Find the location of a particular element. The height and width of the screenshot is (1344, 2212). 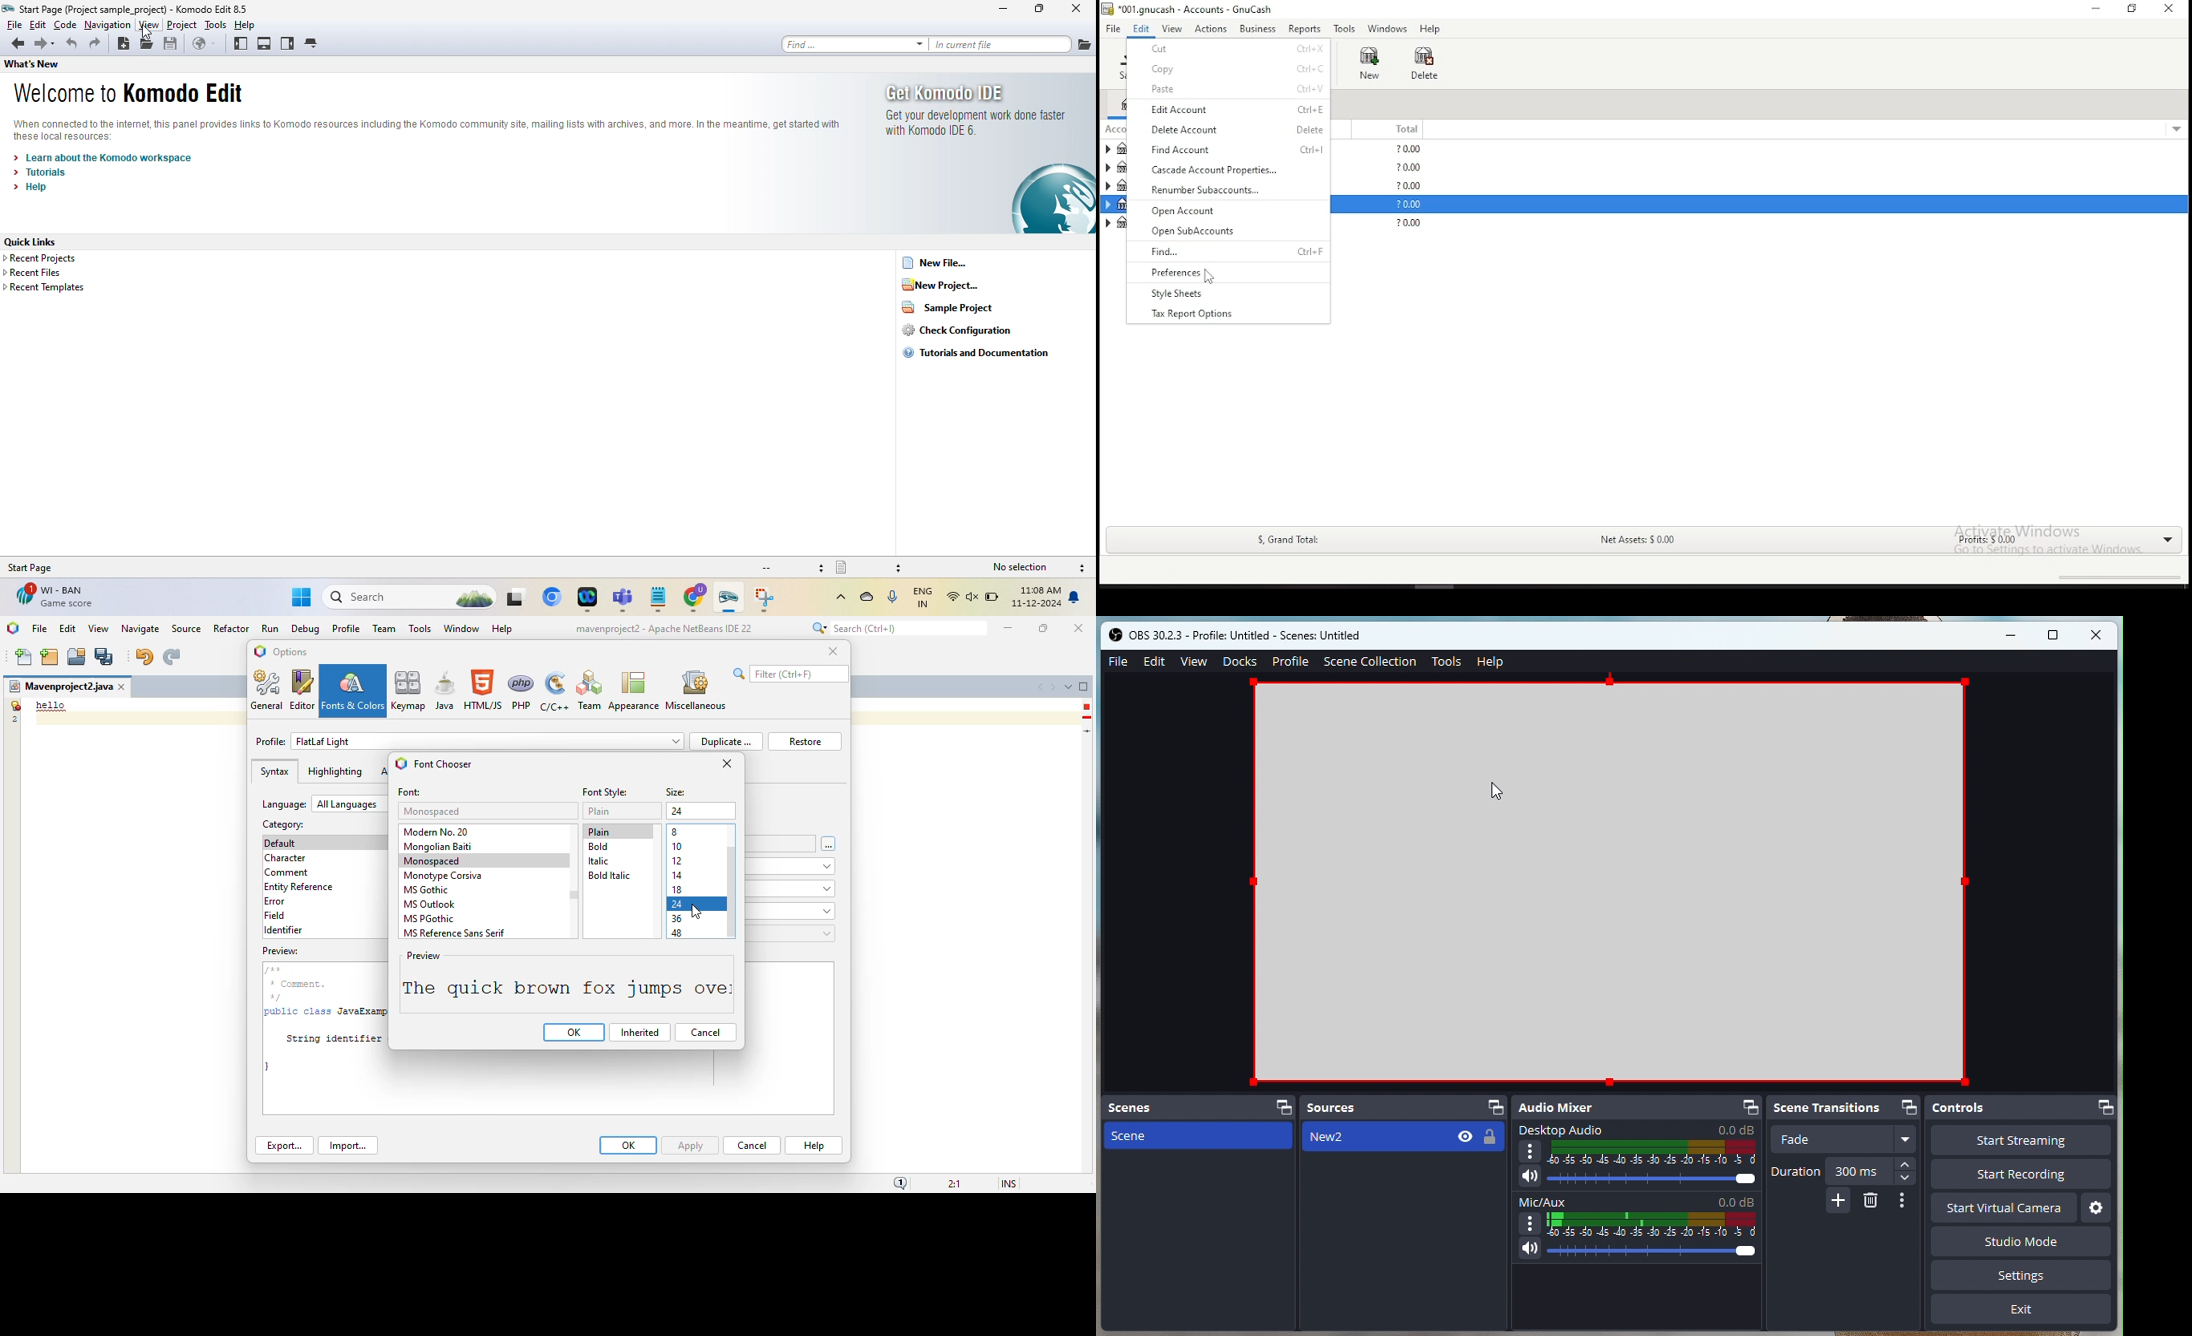

Start Streaming is located at coordinates (2020, 1142).